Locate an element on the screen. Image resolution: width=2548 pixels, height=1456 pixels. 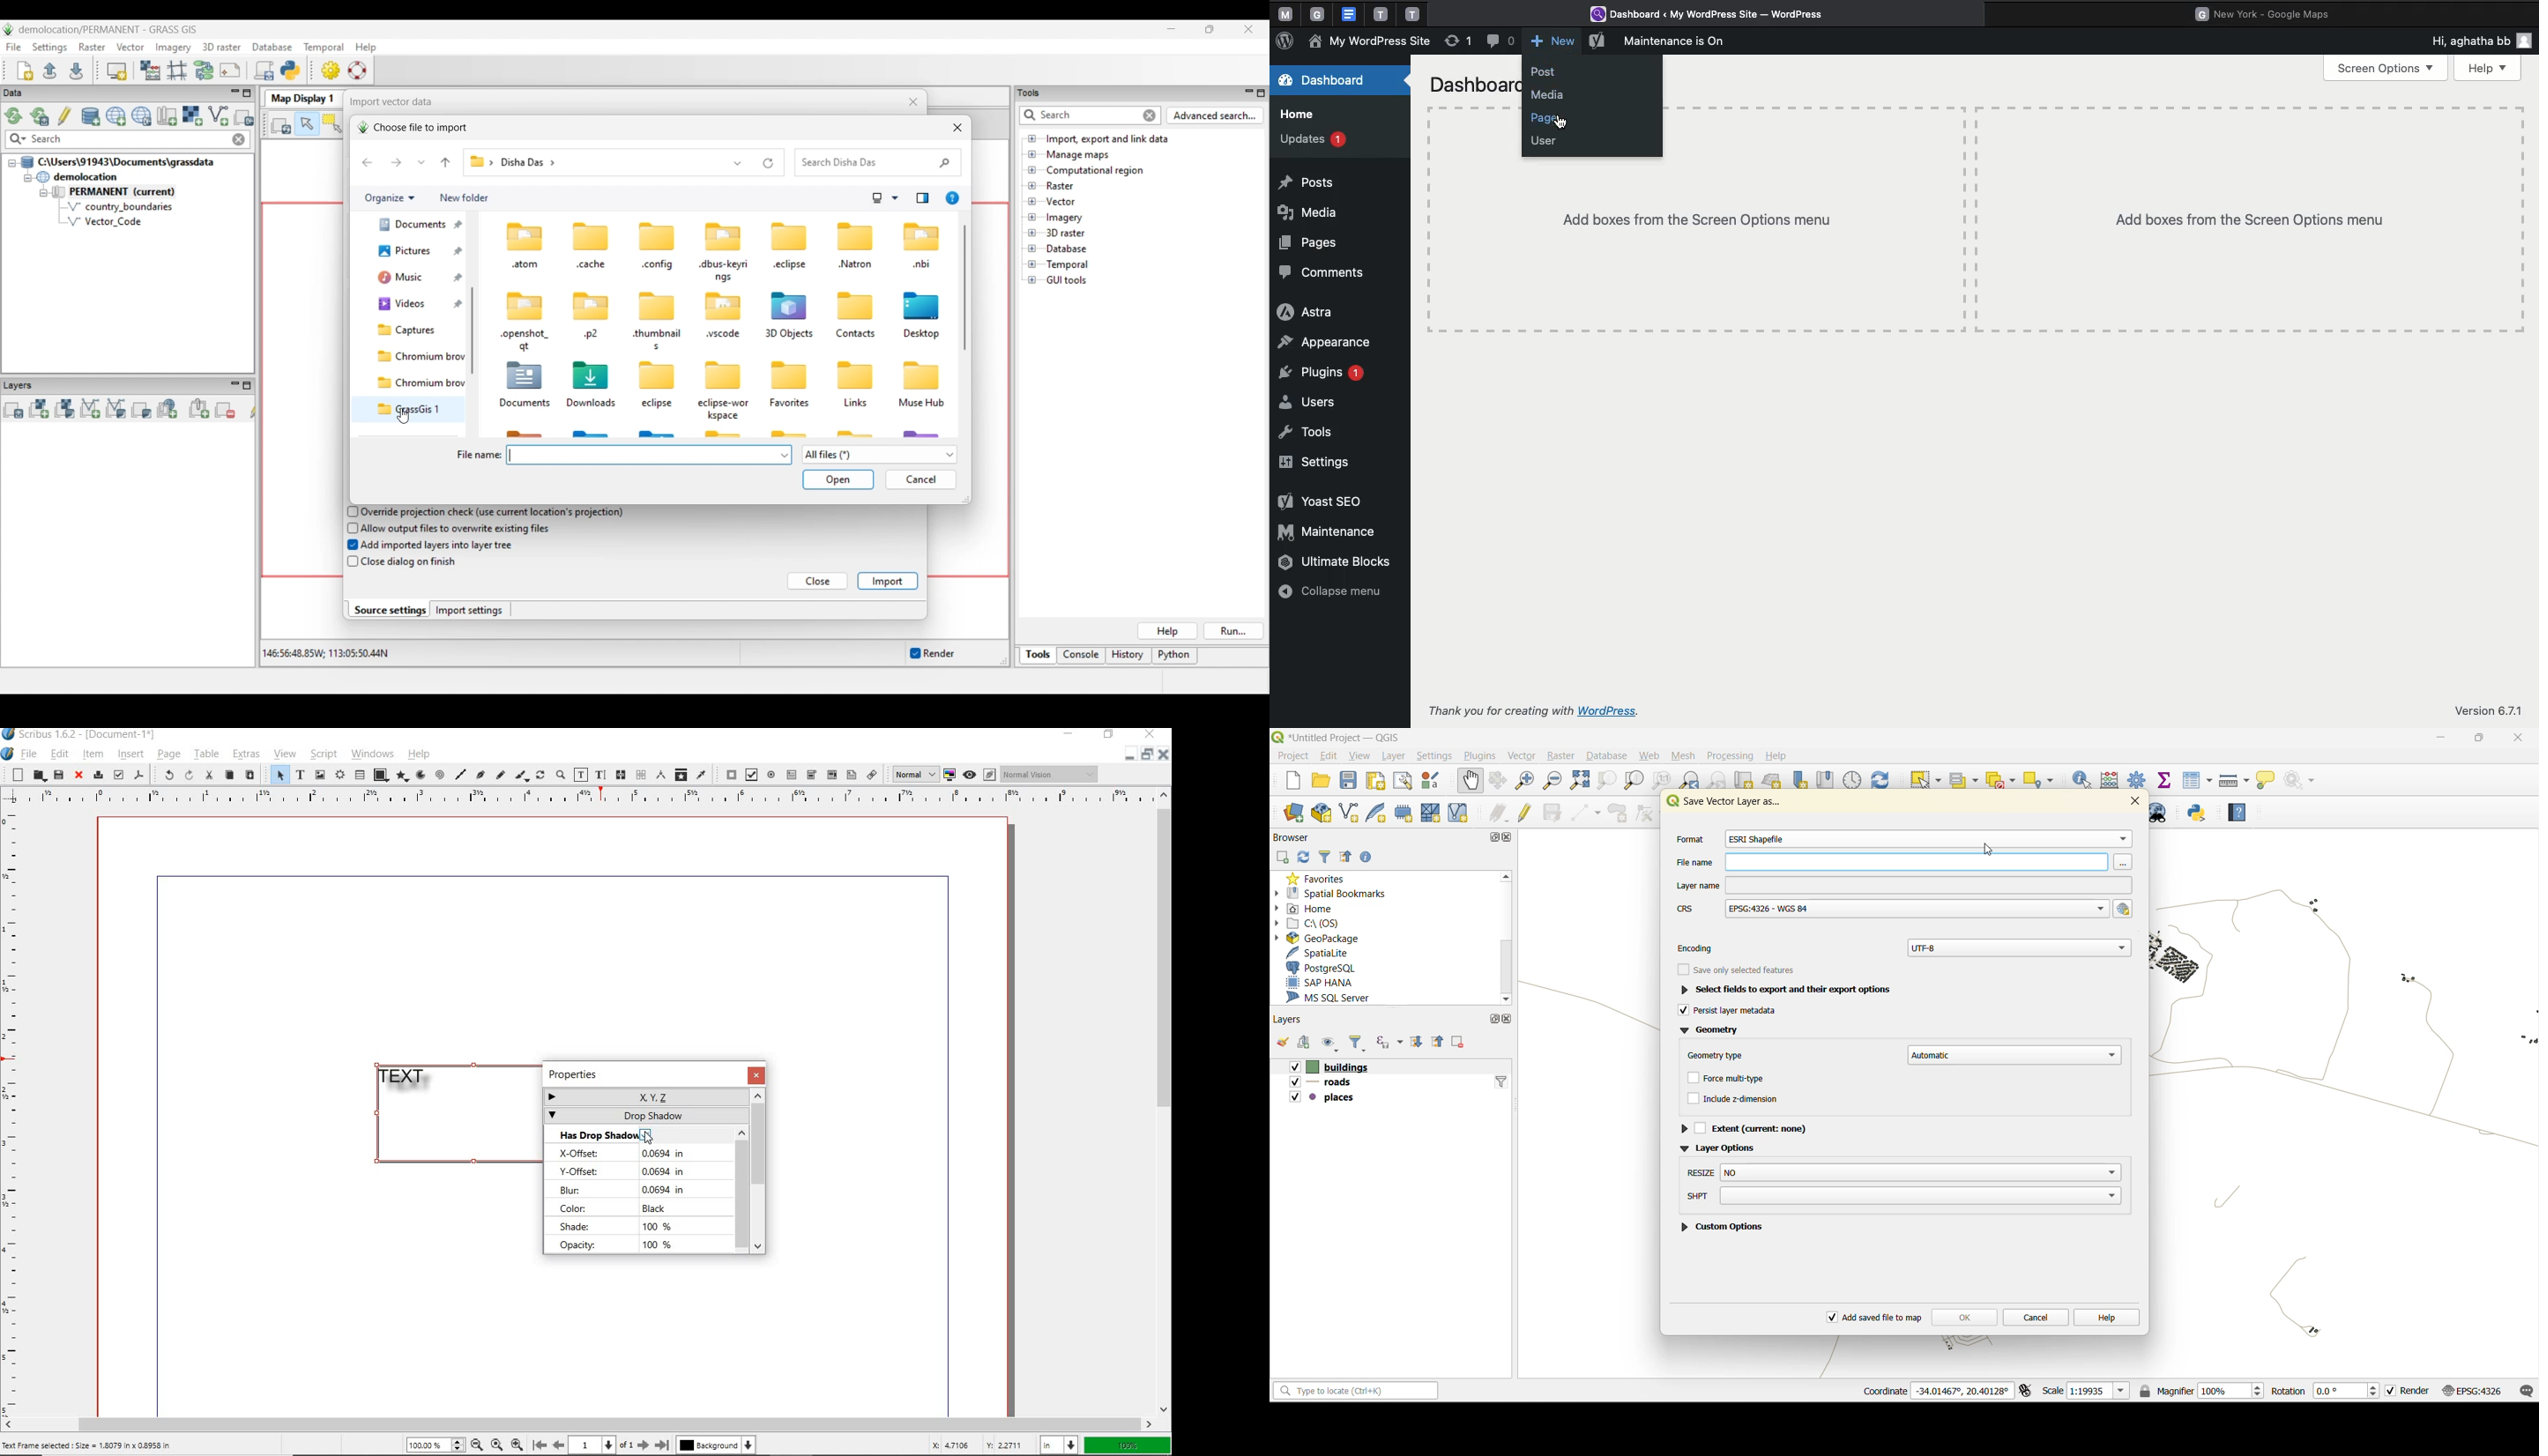
shape is located at coordinates (380, 774).